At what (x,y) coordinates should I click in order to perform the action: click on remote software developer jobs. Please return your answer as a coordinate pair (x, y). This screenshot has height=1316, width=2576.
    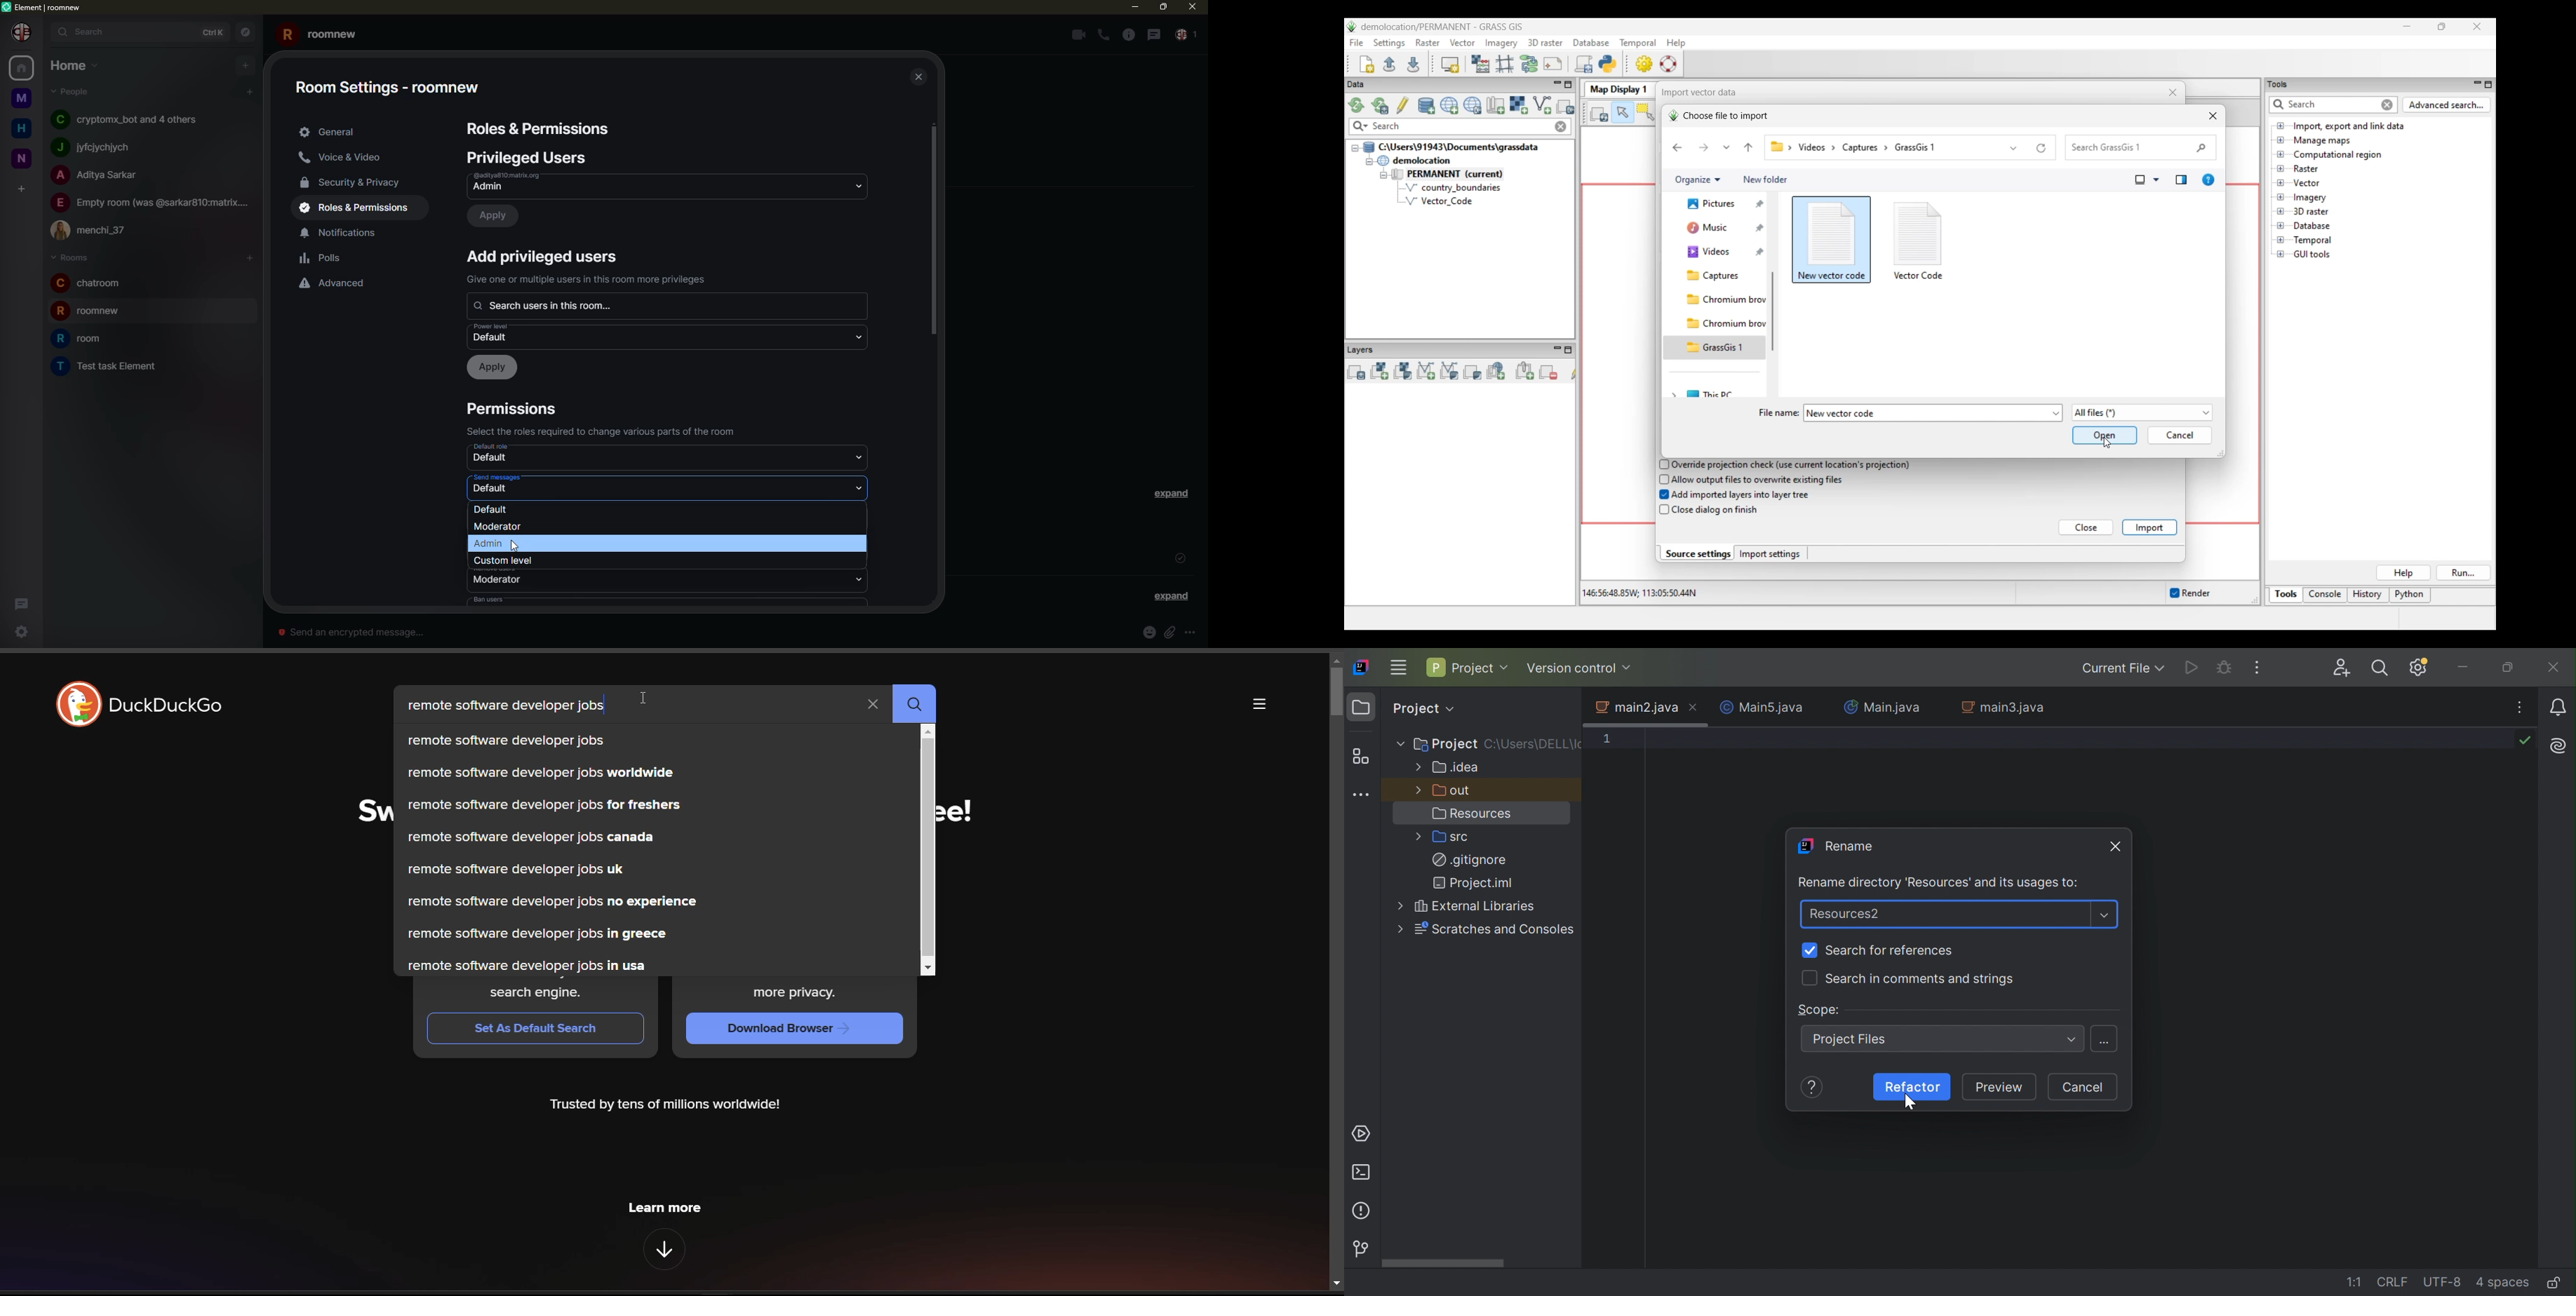
    Looking at the image, I should click on (512, 740).